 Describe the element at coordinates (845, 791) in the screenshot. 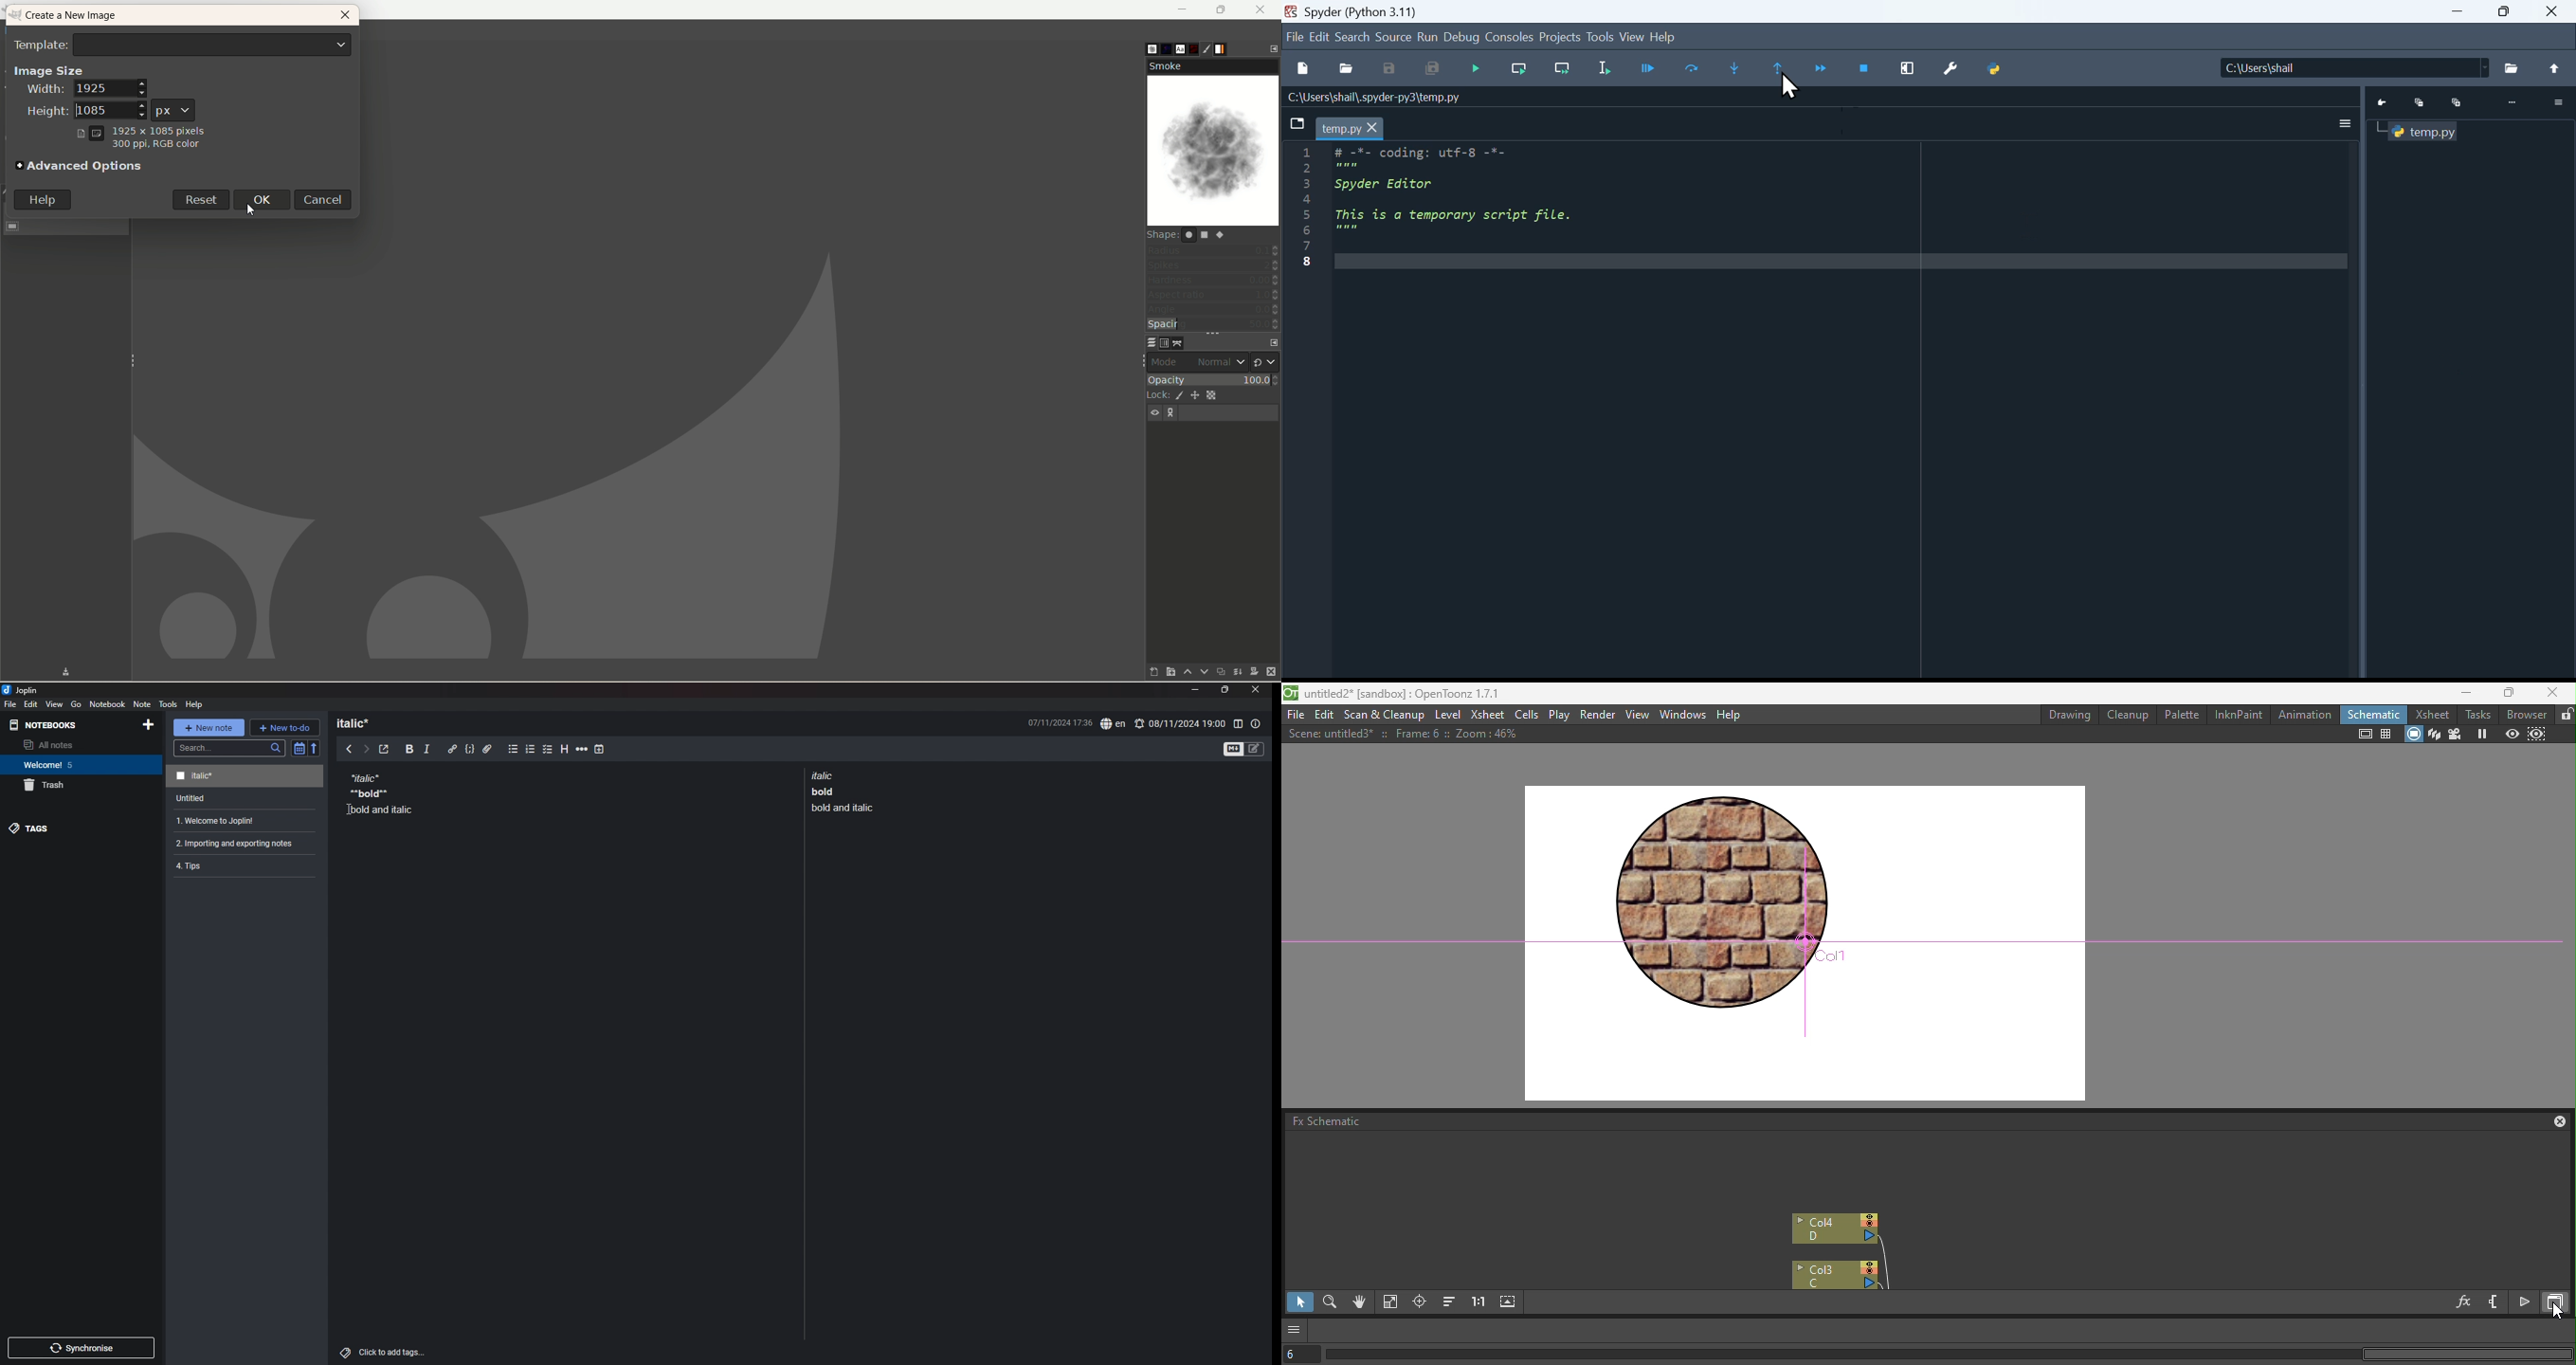

I see `note` at that location.